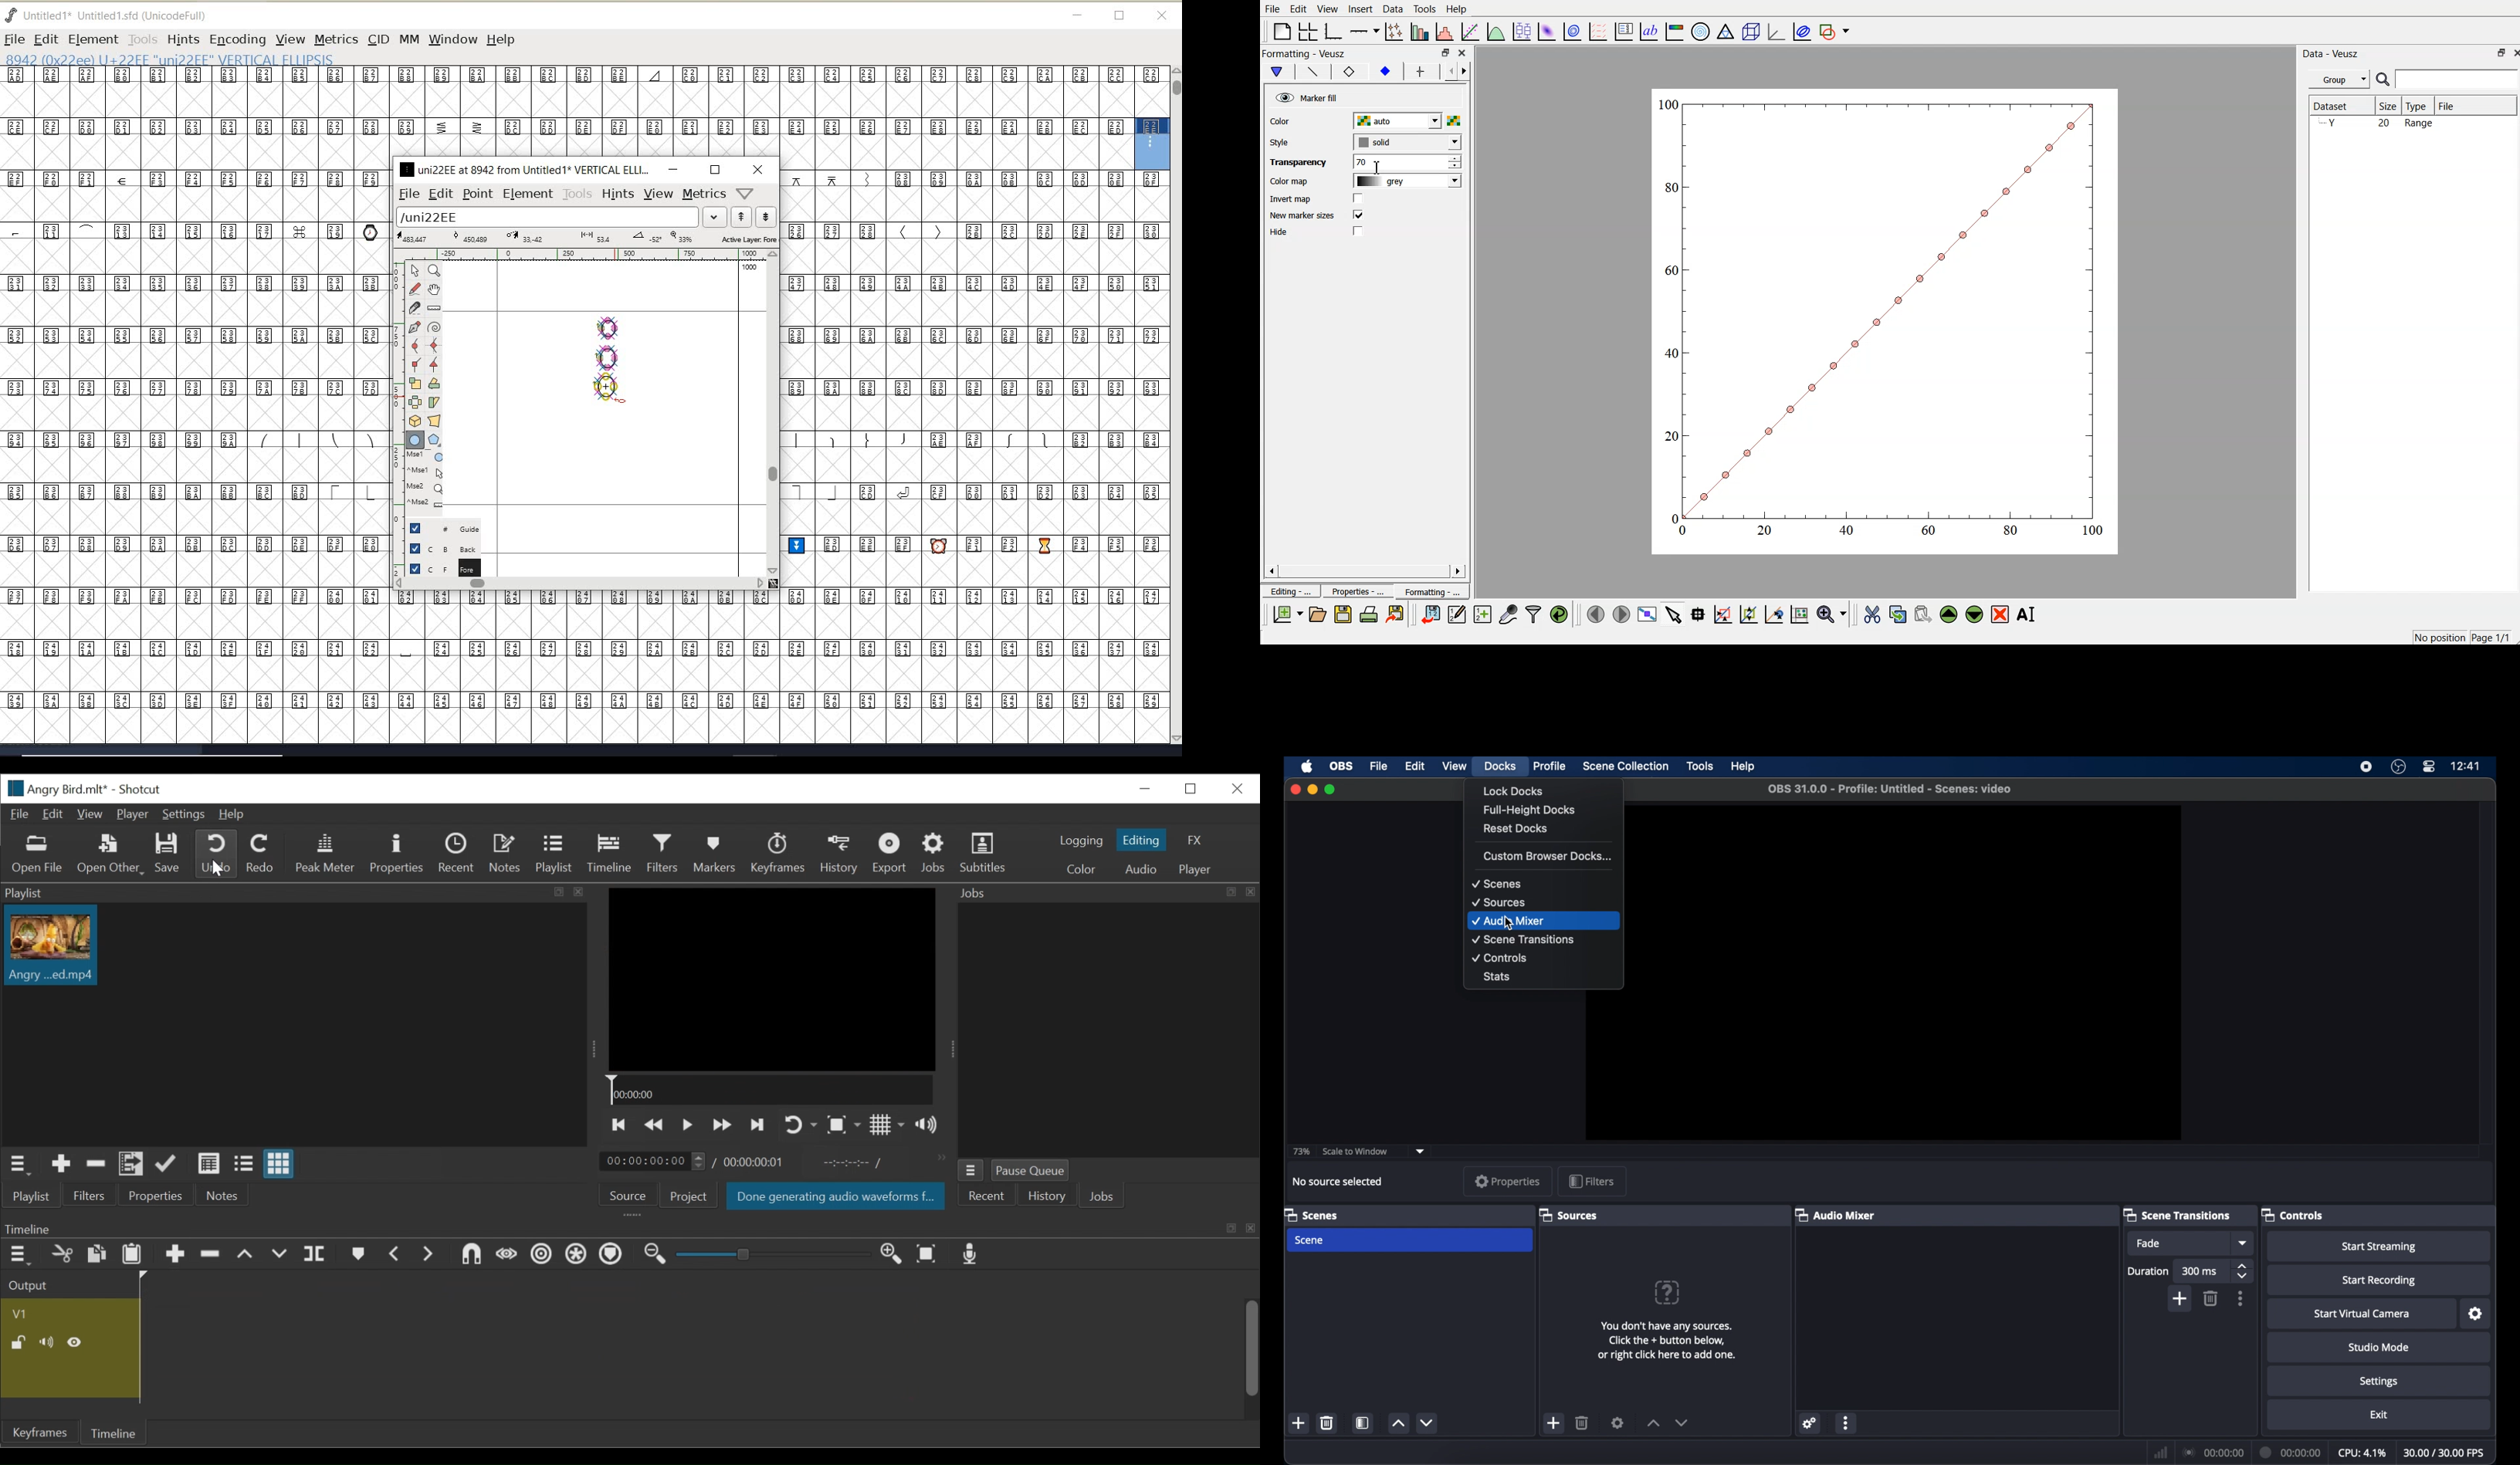 The width and height of the screenshot is (2520, 1484). I want to click on Play forward quickly, so click(722, 1124).